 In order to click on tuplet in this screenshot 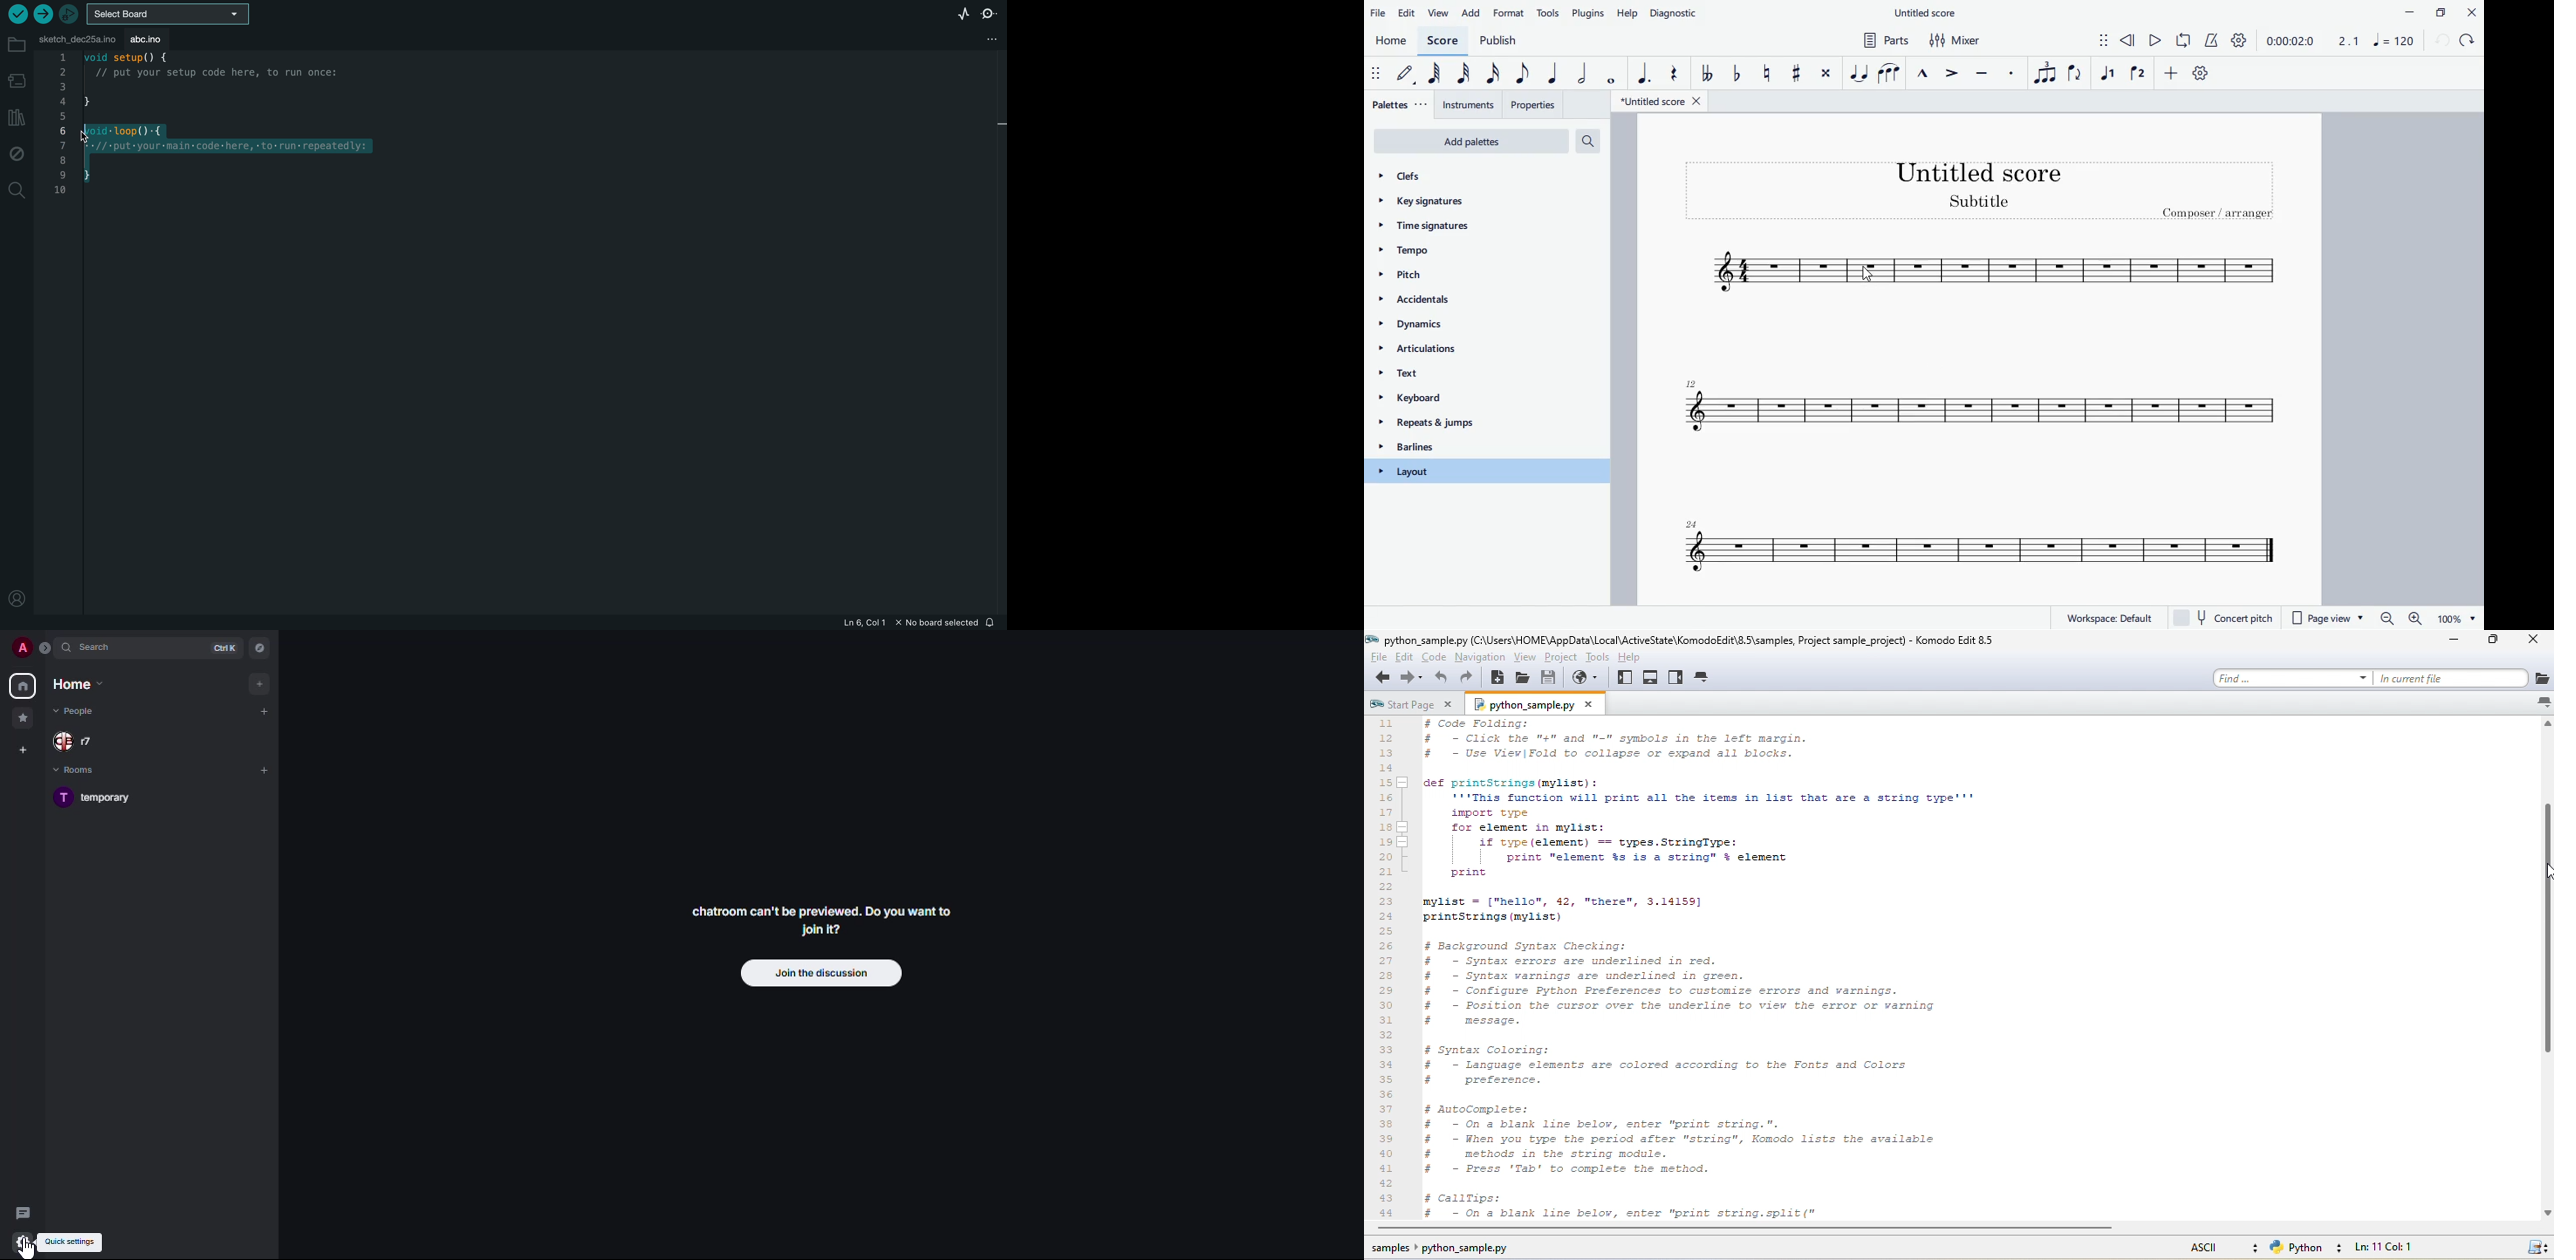, I will do `click(2043, 73)`.